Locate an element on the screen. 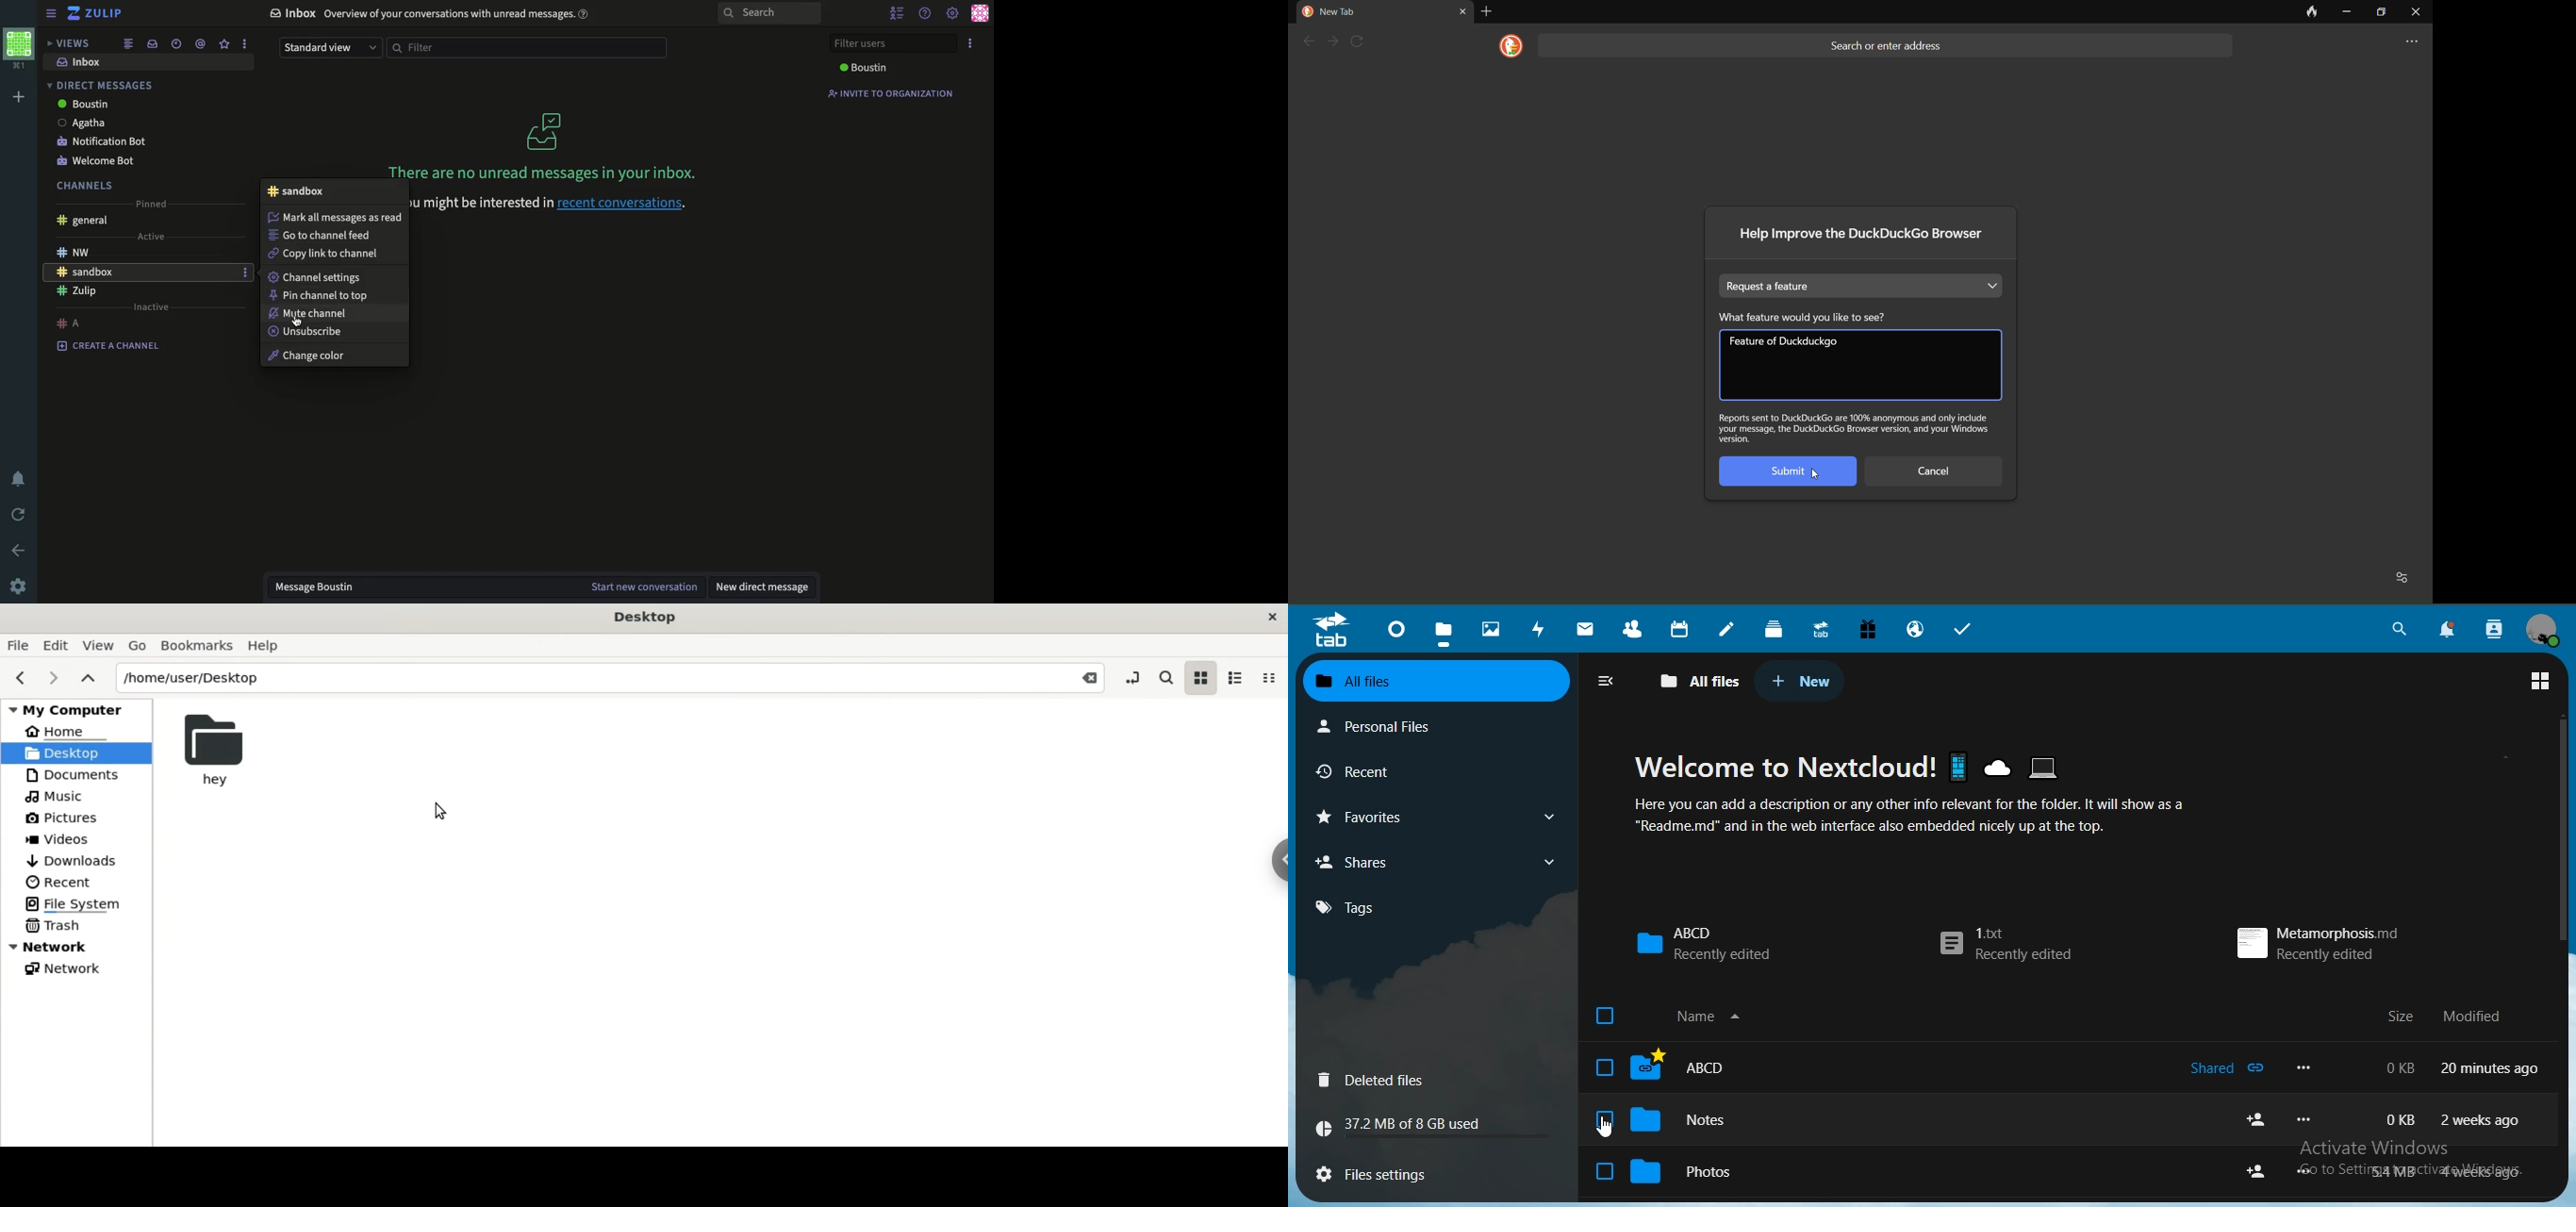  share is located at coordinates (2255, 1118).